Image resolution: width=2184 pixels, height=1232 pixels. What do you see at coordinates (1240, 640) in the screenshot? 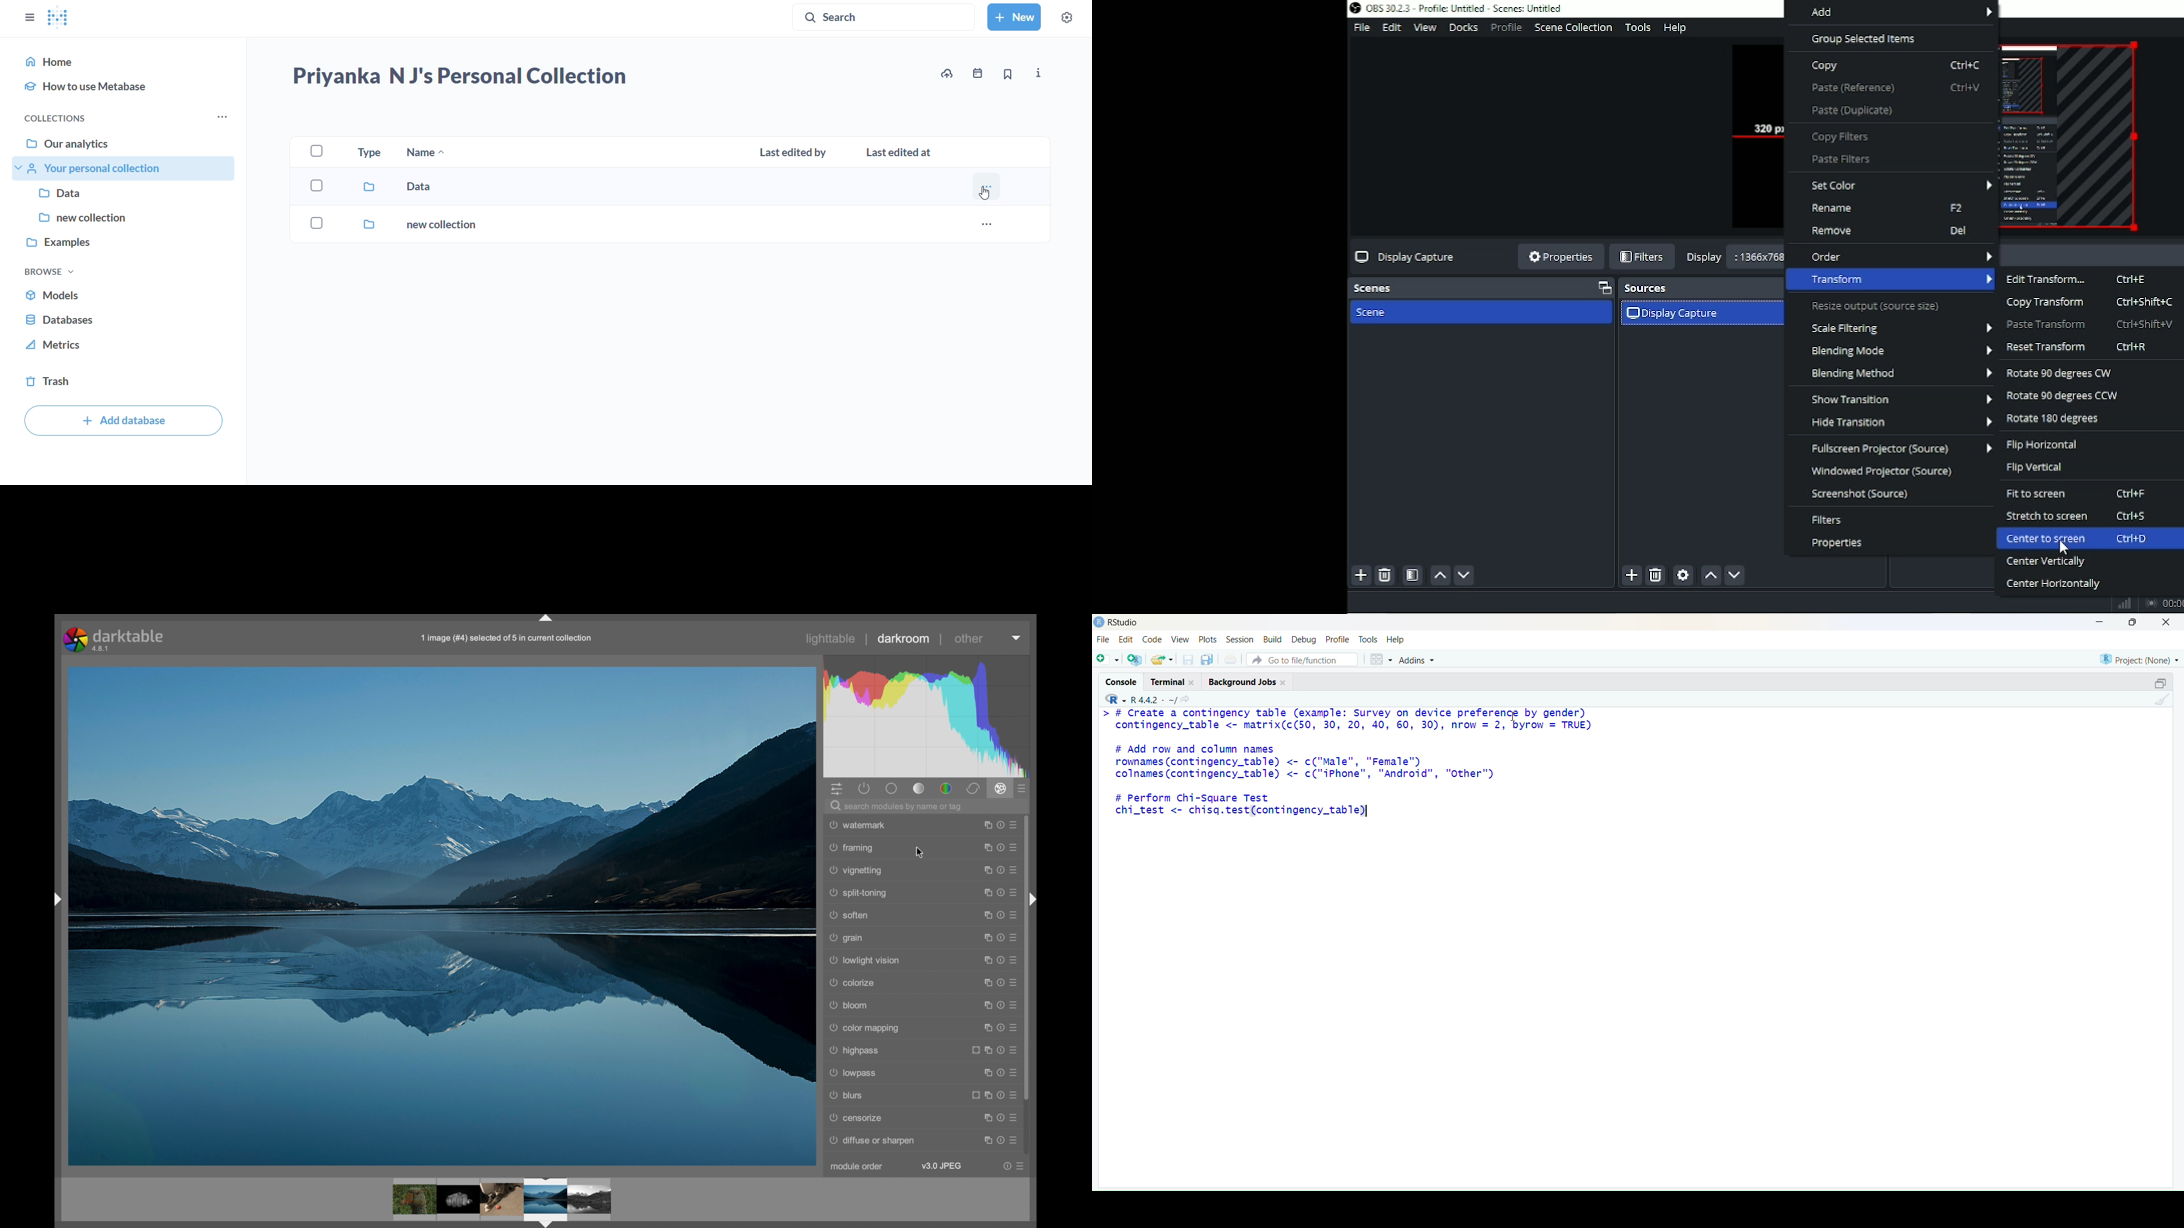
I see `Session` at bounding box center [1240, 640].